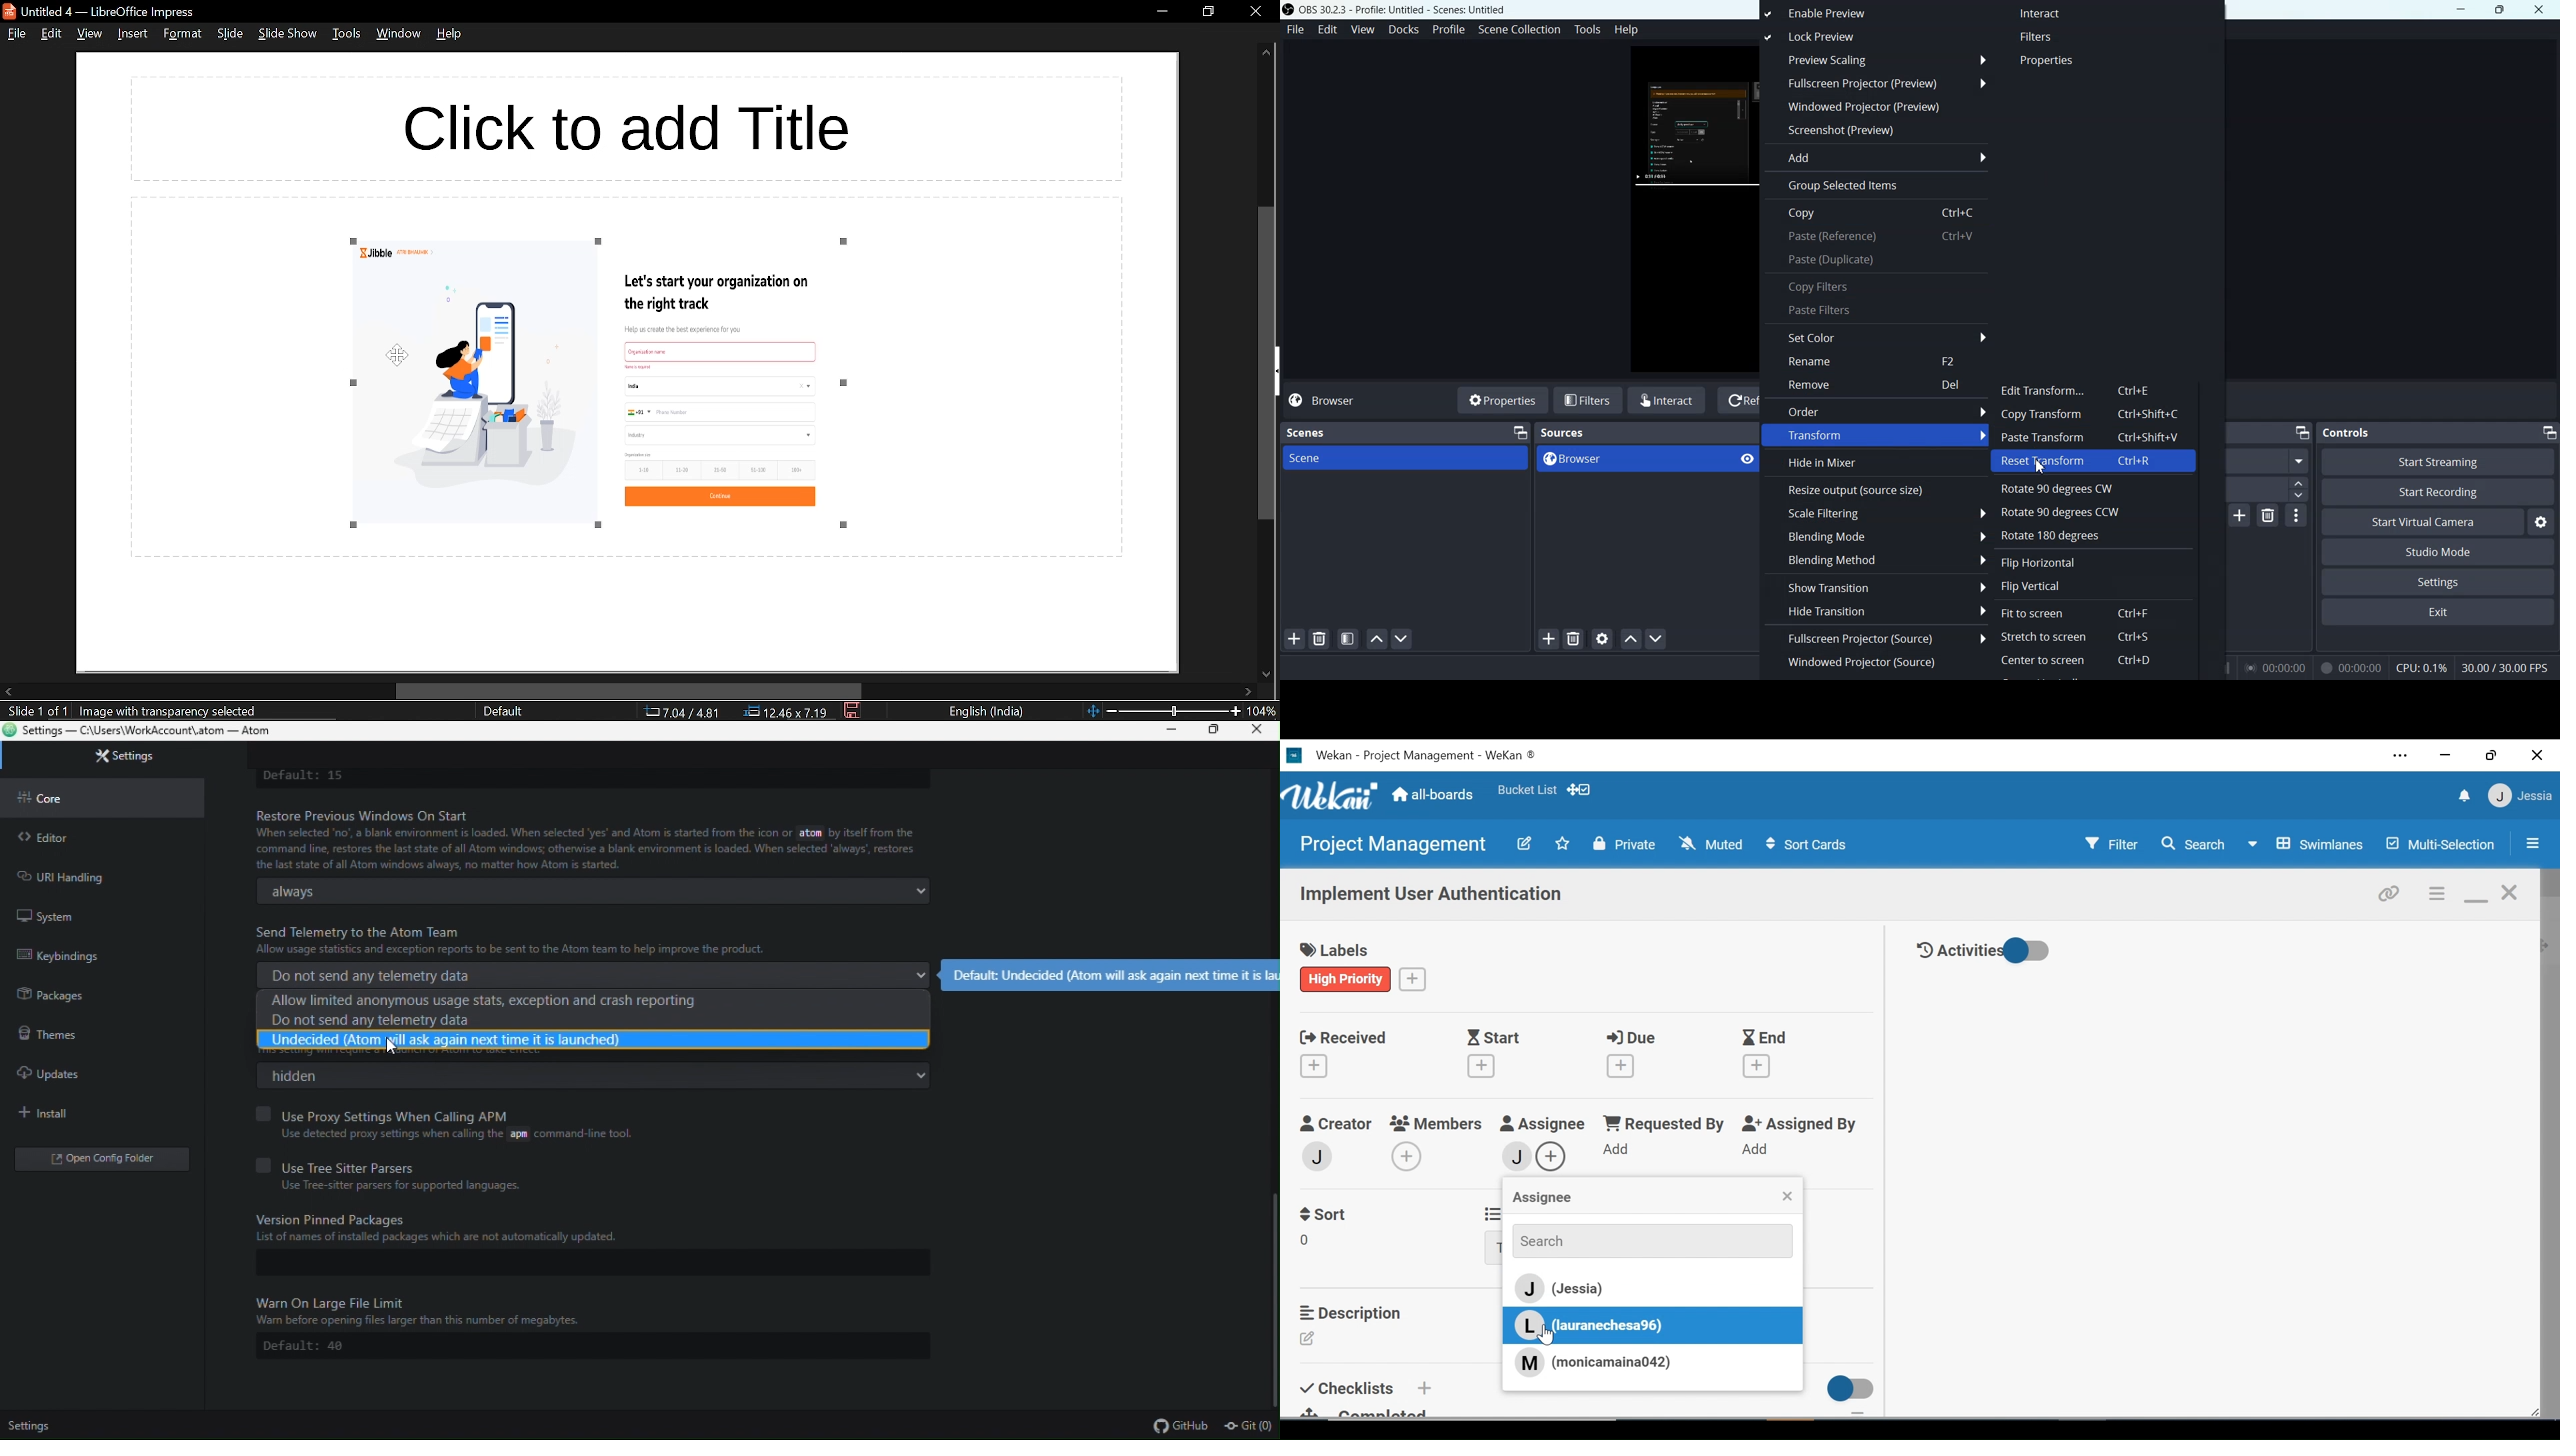 The width and height of the screenshot is (2576, 1456). Describe the element at coordinates (1876, 637) in the screenshot. I see `Fullscreen Projector (Source)` at that location.